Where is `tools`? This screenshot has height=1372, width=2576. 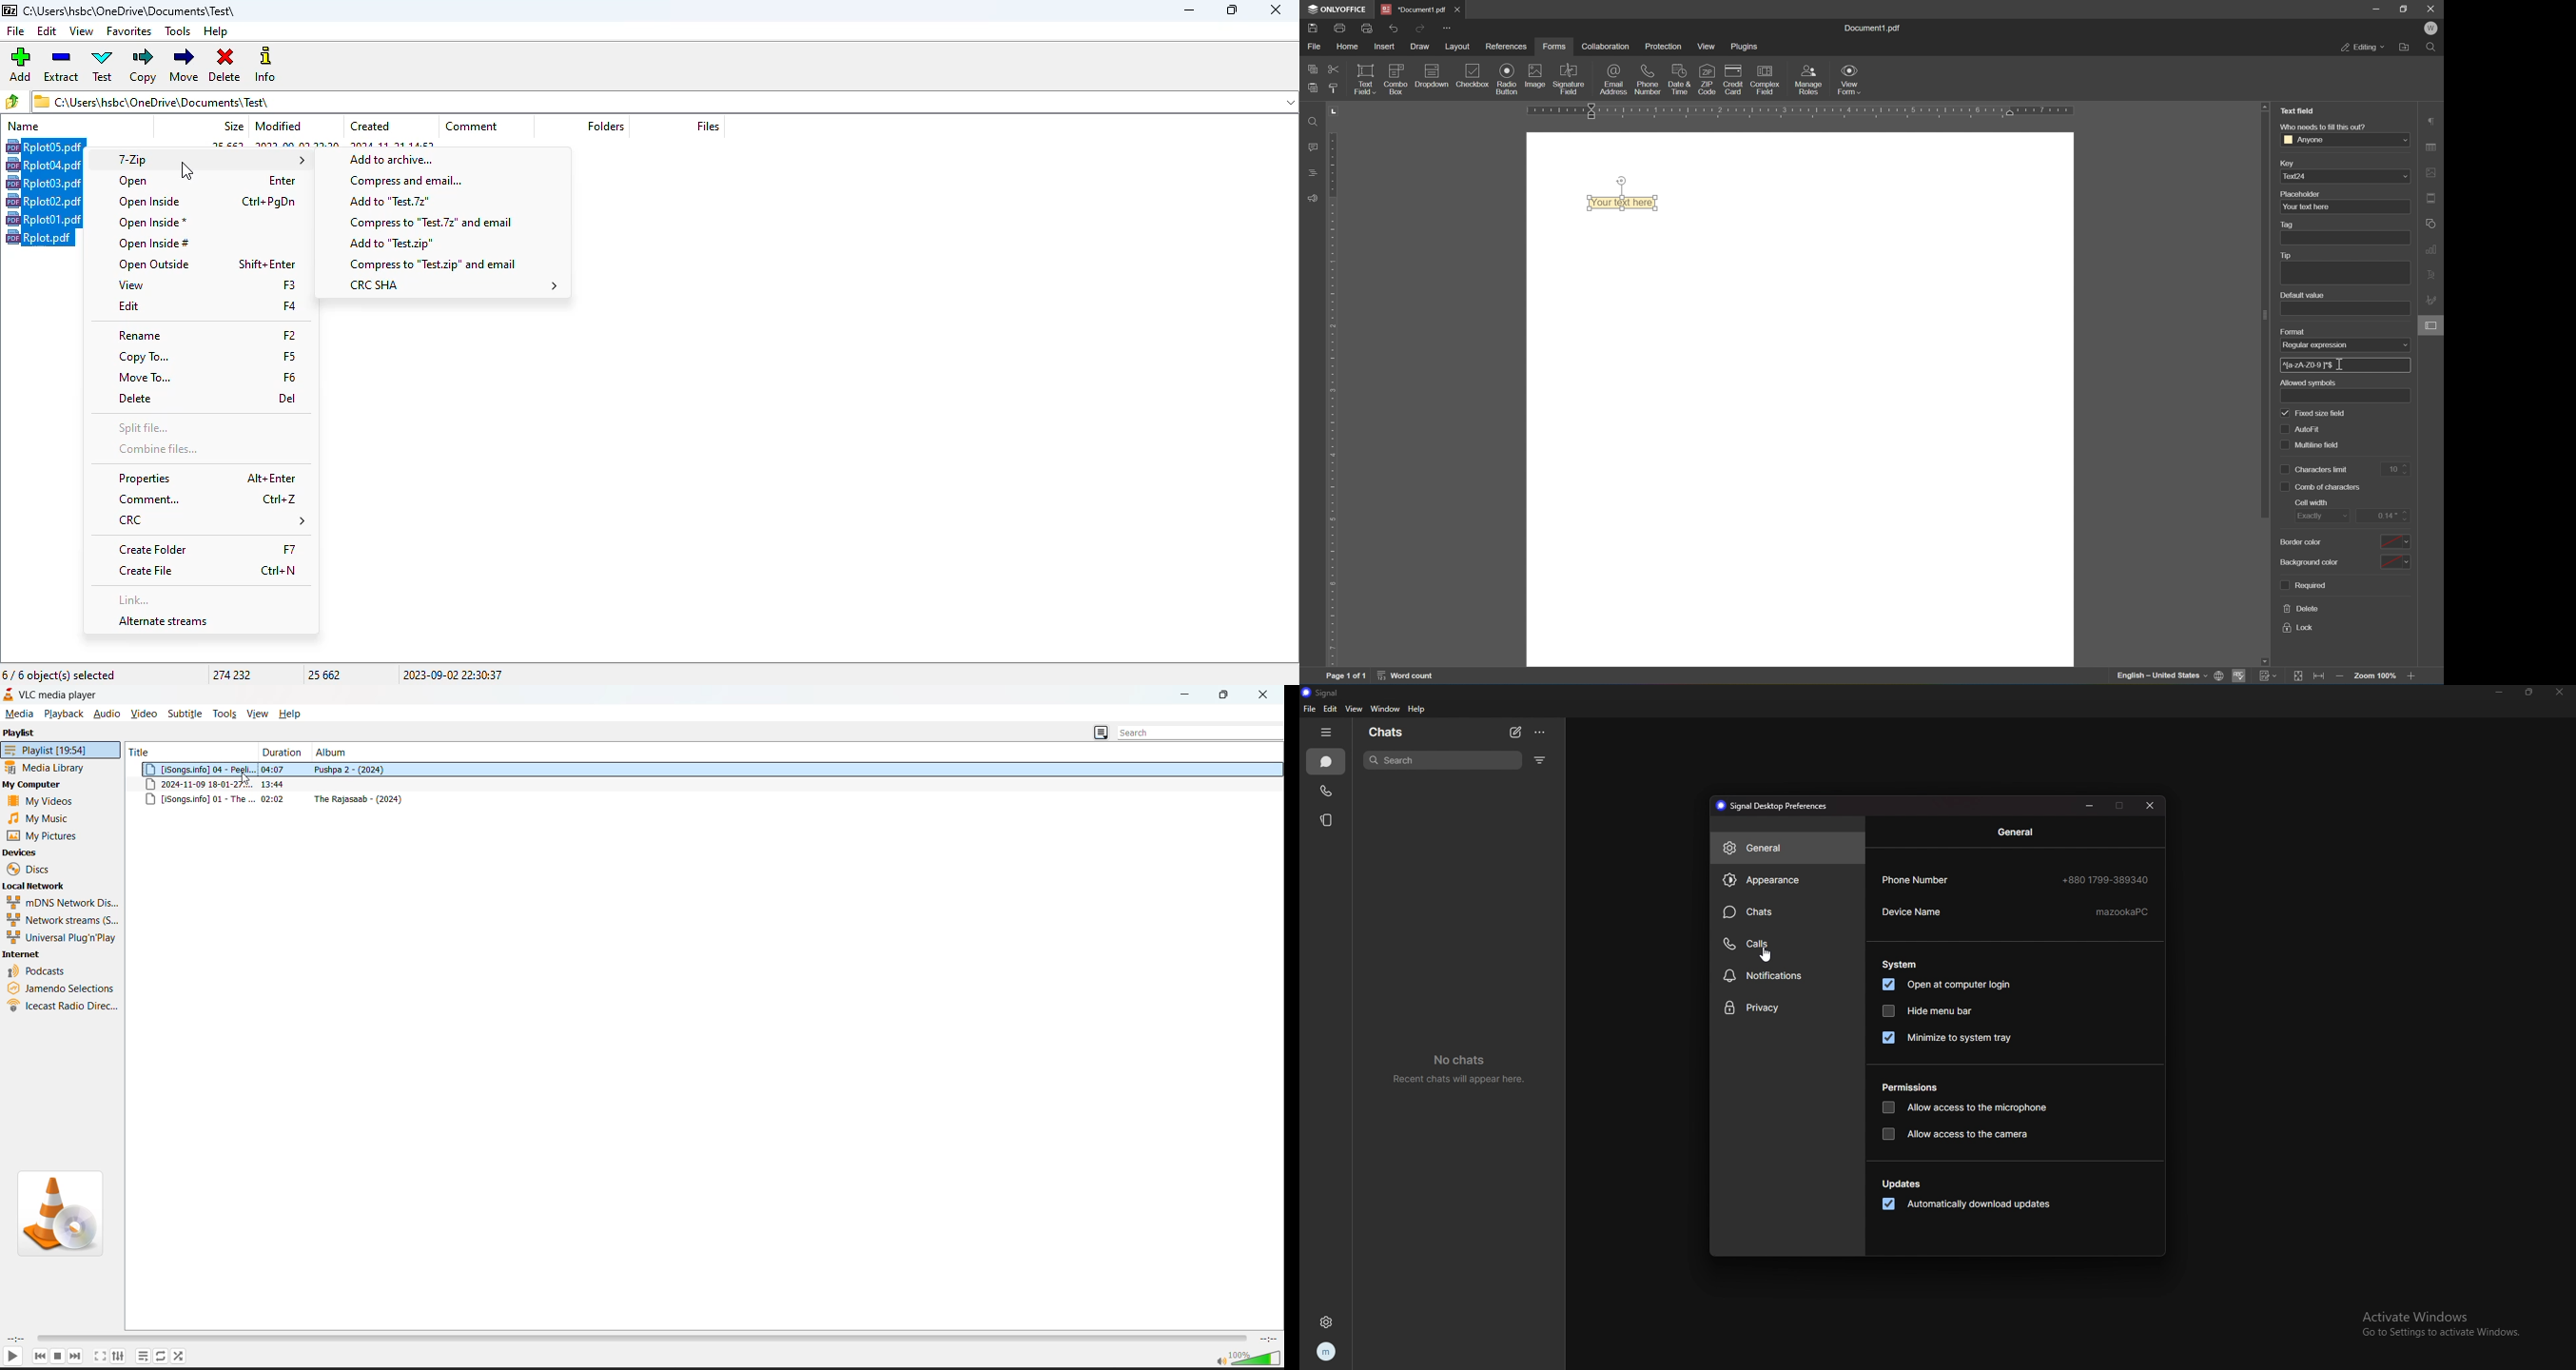
tools is located at coordinates (225, 714).